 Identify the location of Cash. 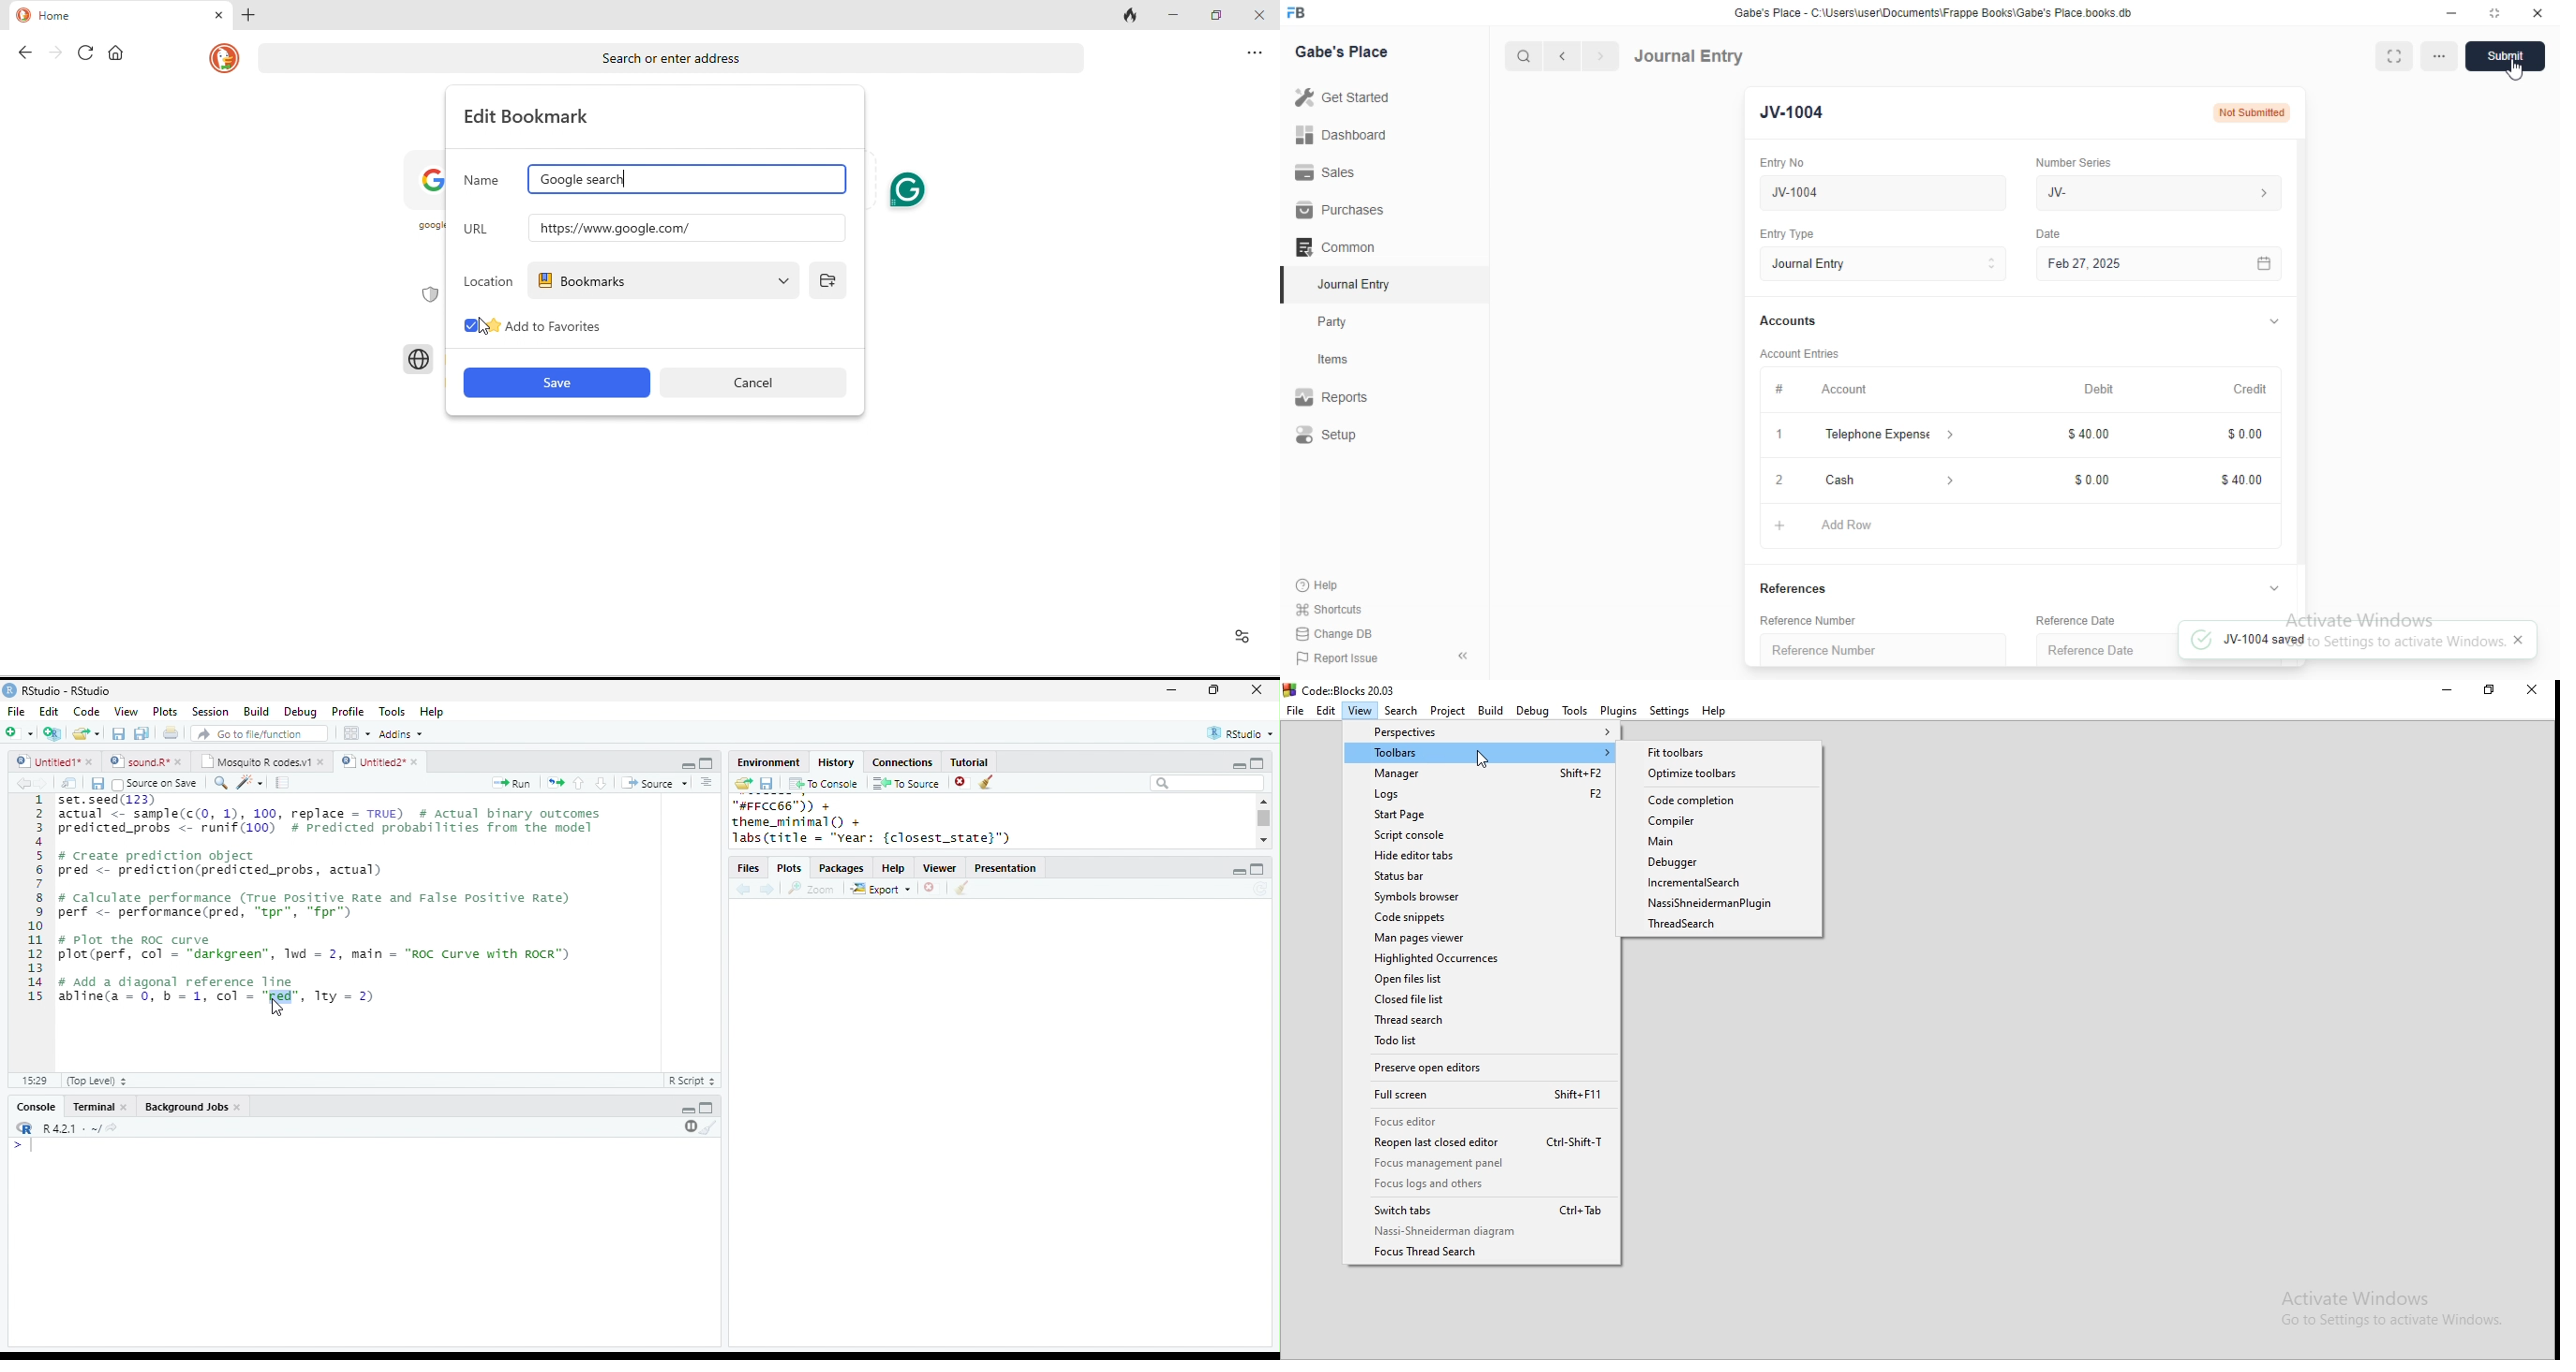
(1889, 479).